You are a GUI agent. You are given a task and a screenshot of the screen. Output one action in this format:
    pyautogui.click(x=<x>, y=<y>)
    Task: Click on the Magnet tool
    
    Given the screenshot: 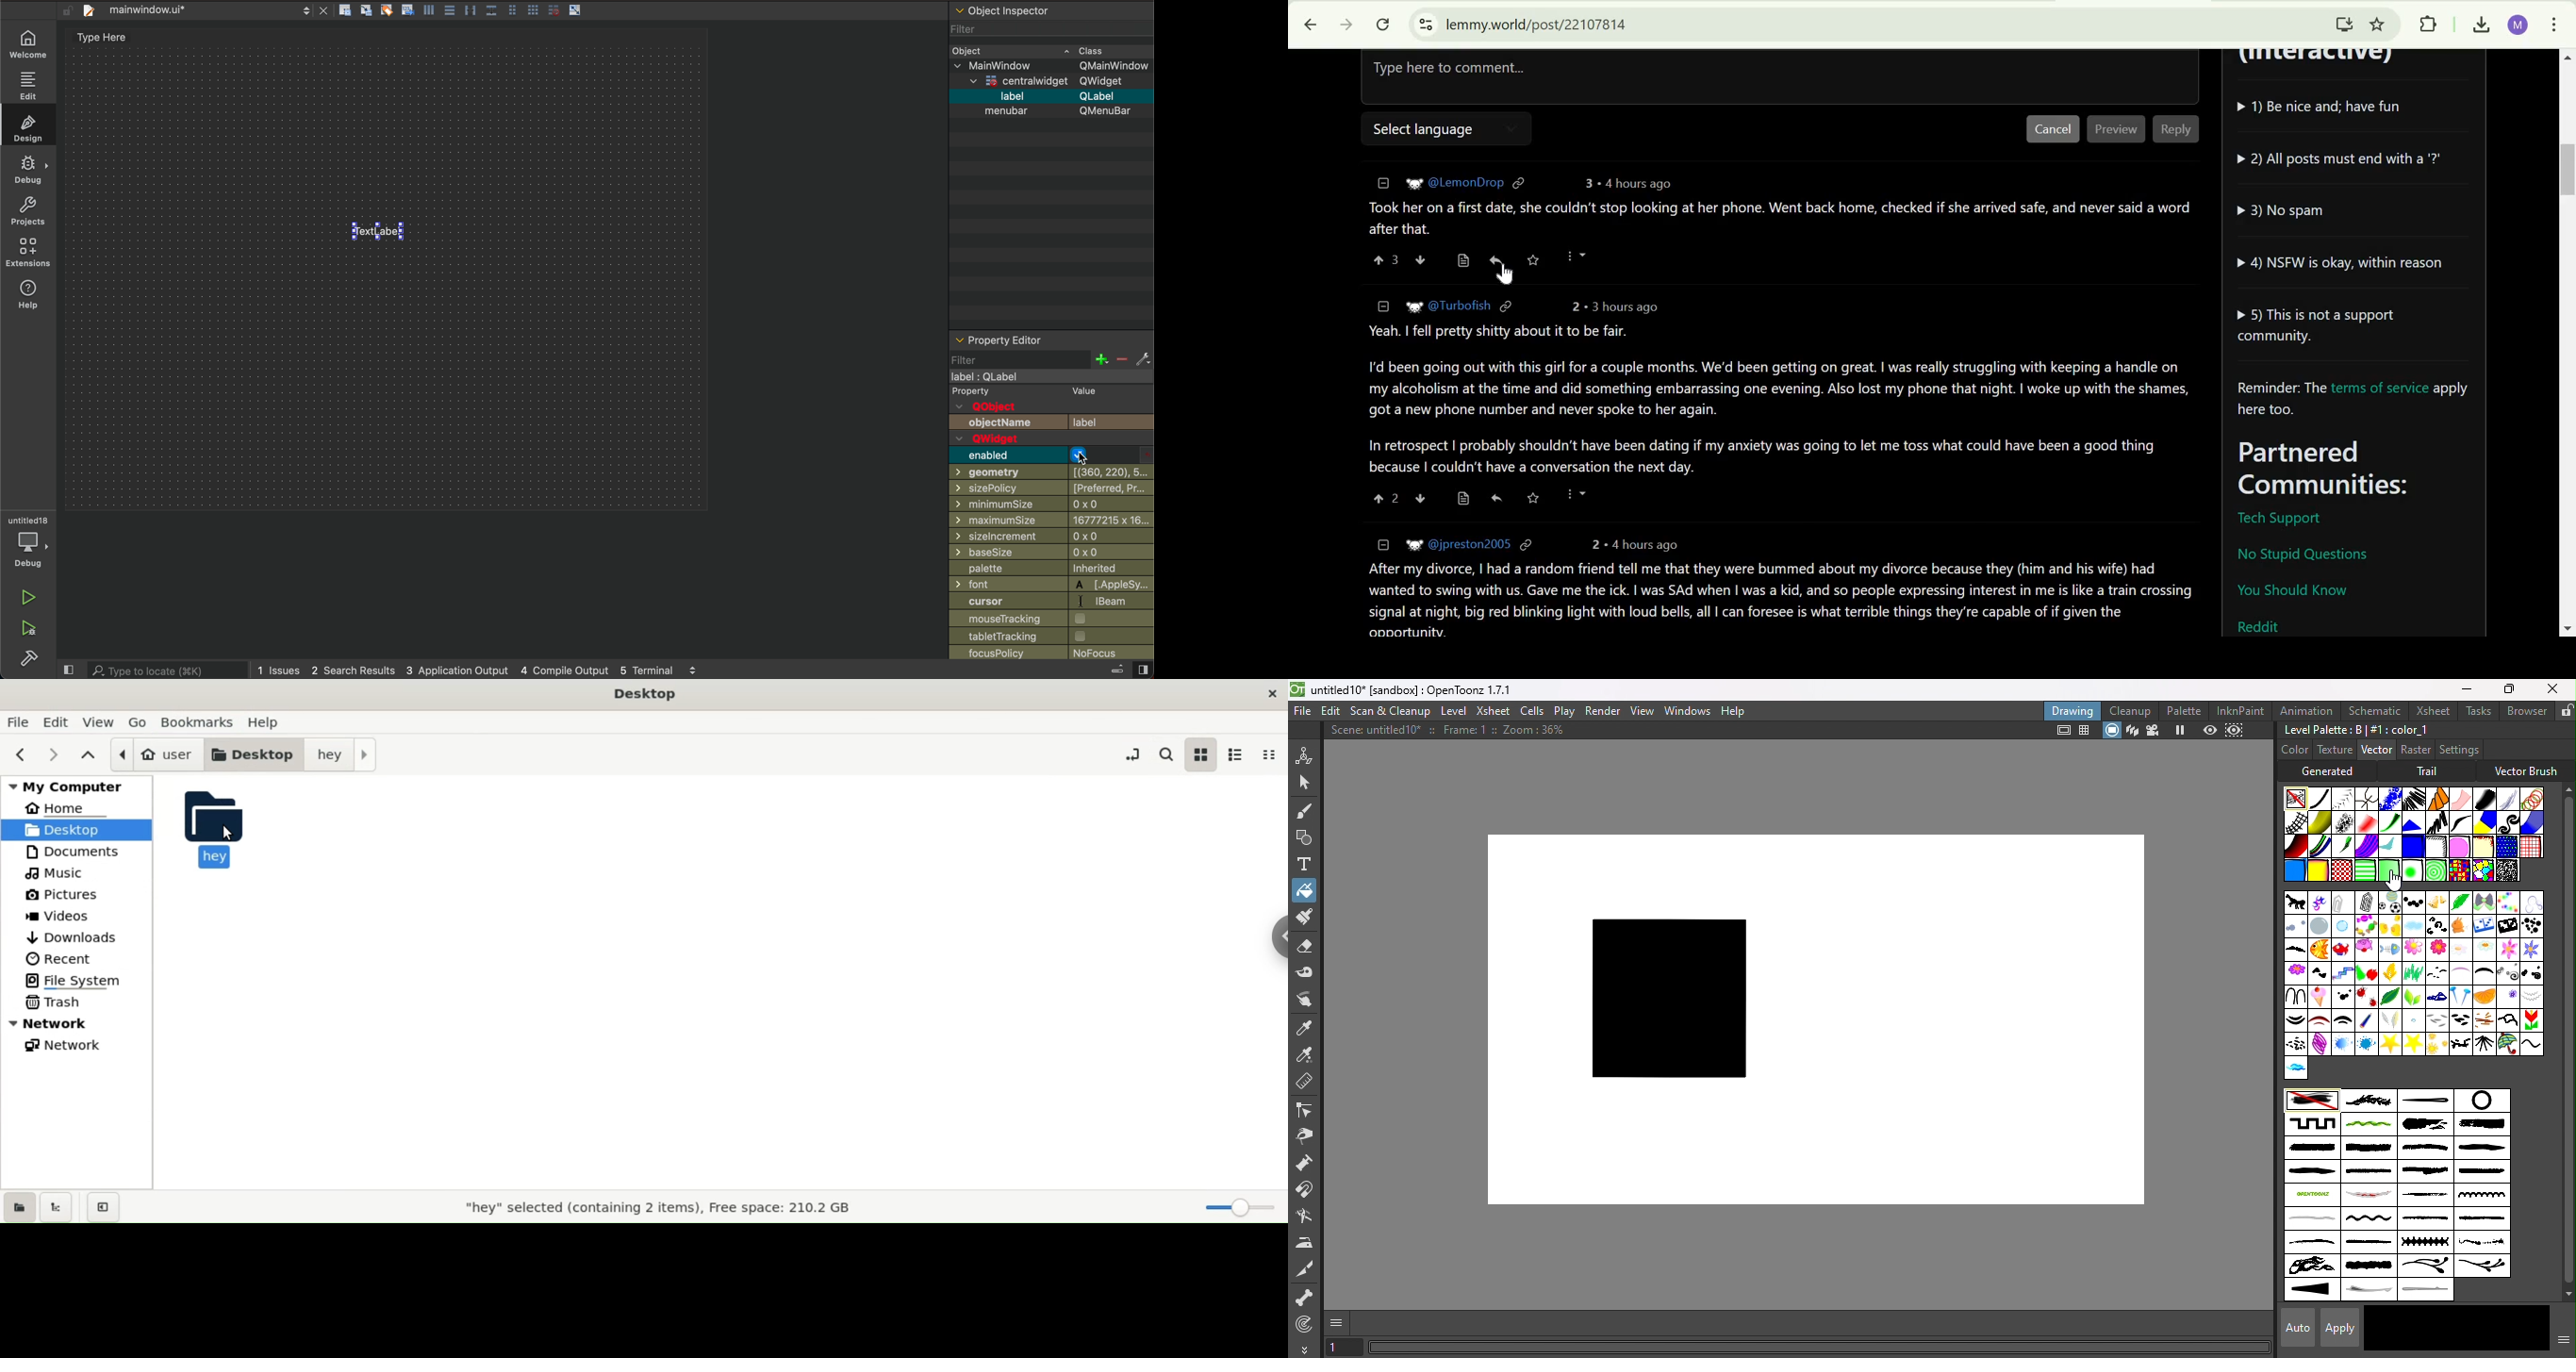 What is the action you would take?
    pyautogui.click(x=1307, y=1191)
    